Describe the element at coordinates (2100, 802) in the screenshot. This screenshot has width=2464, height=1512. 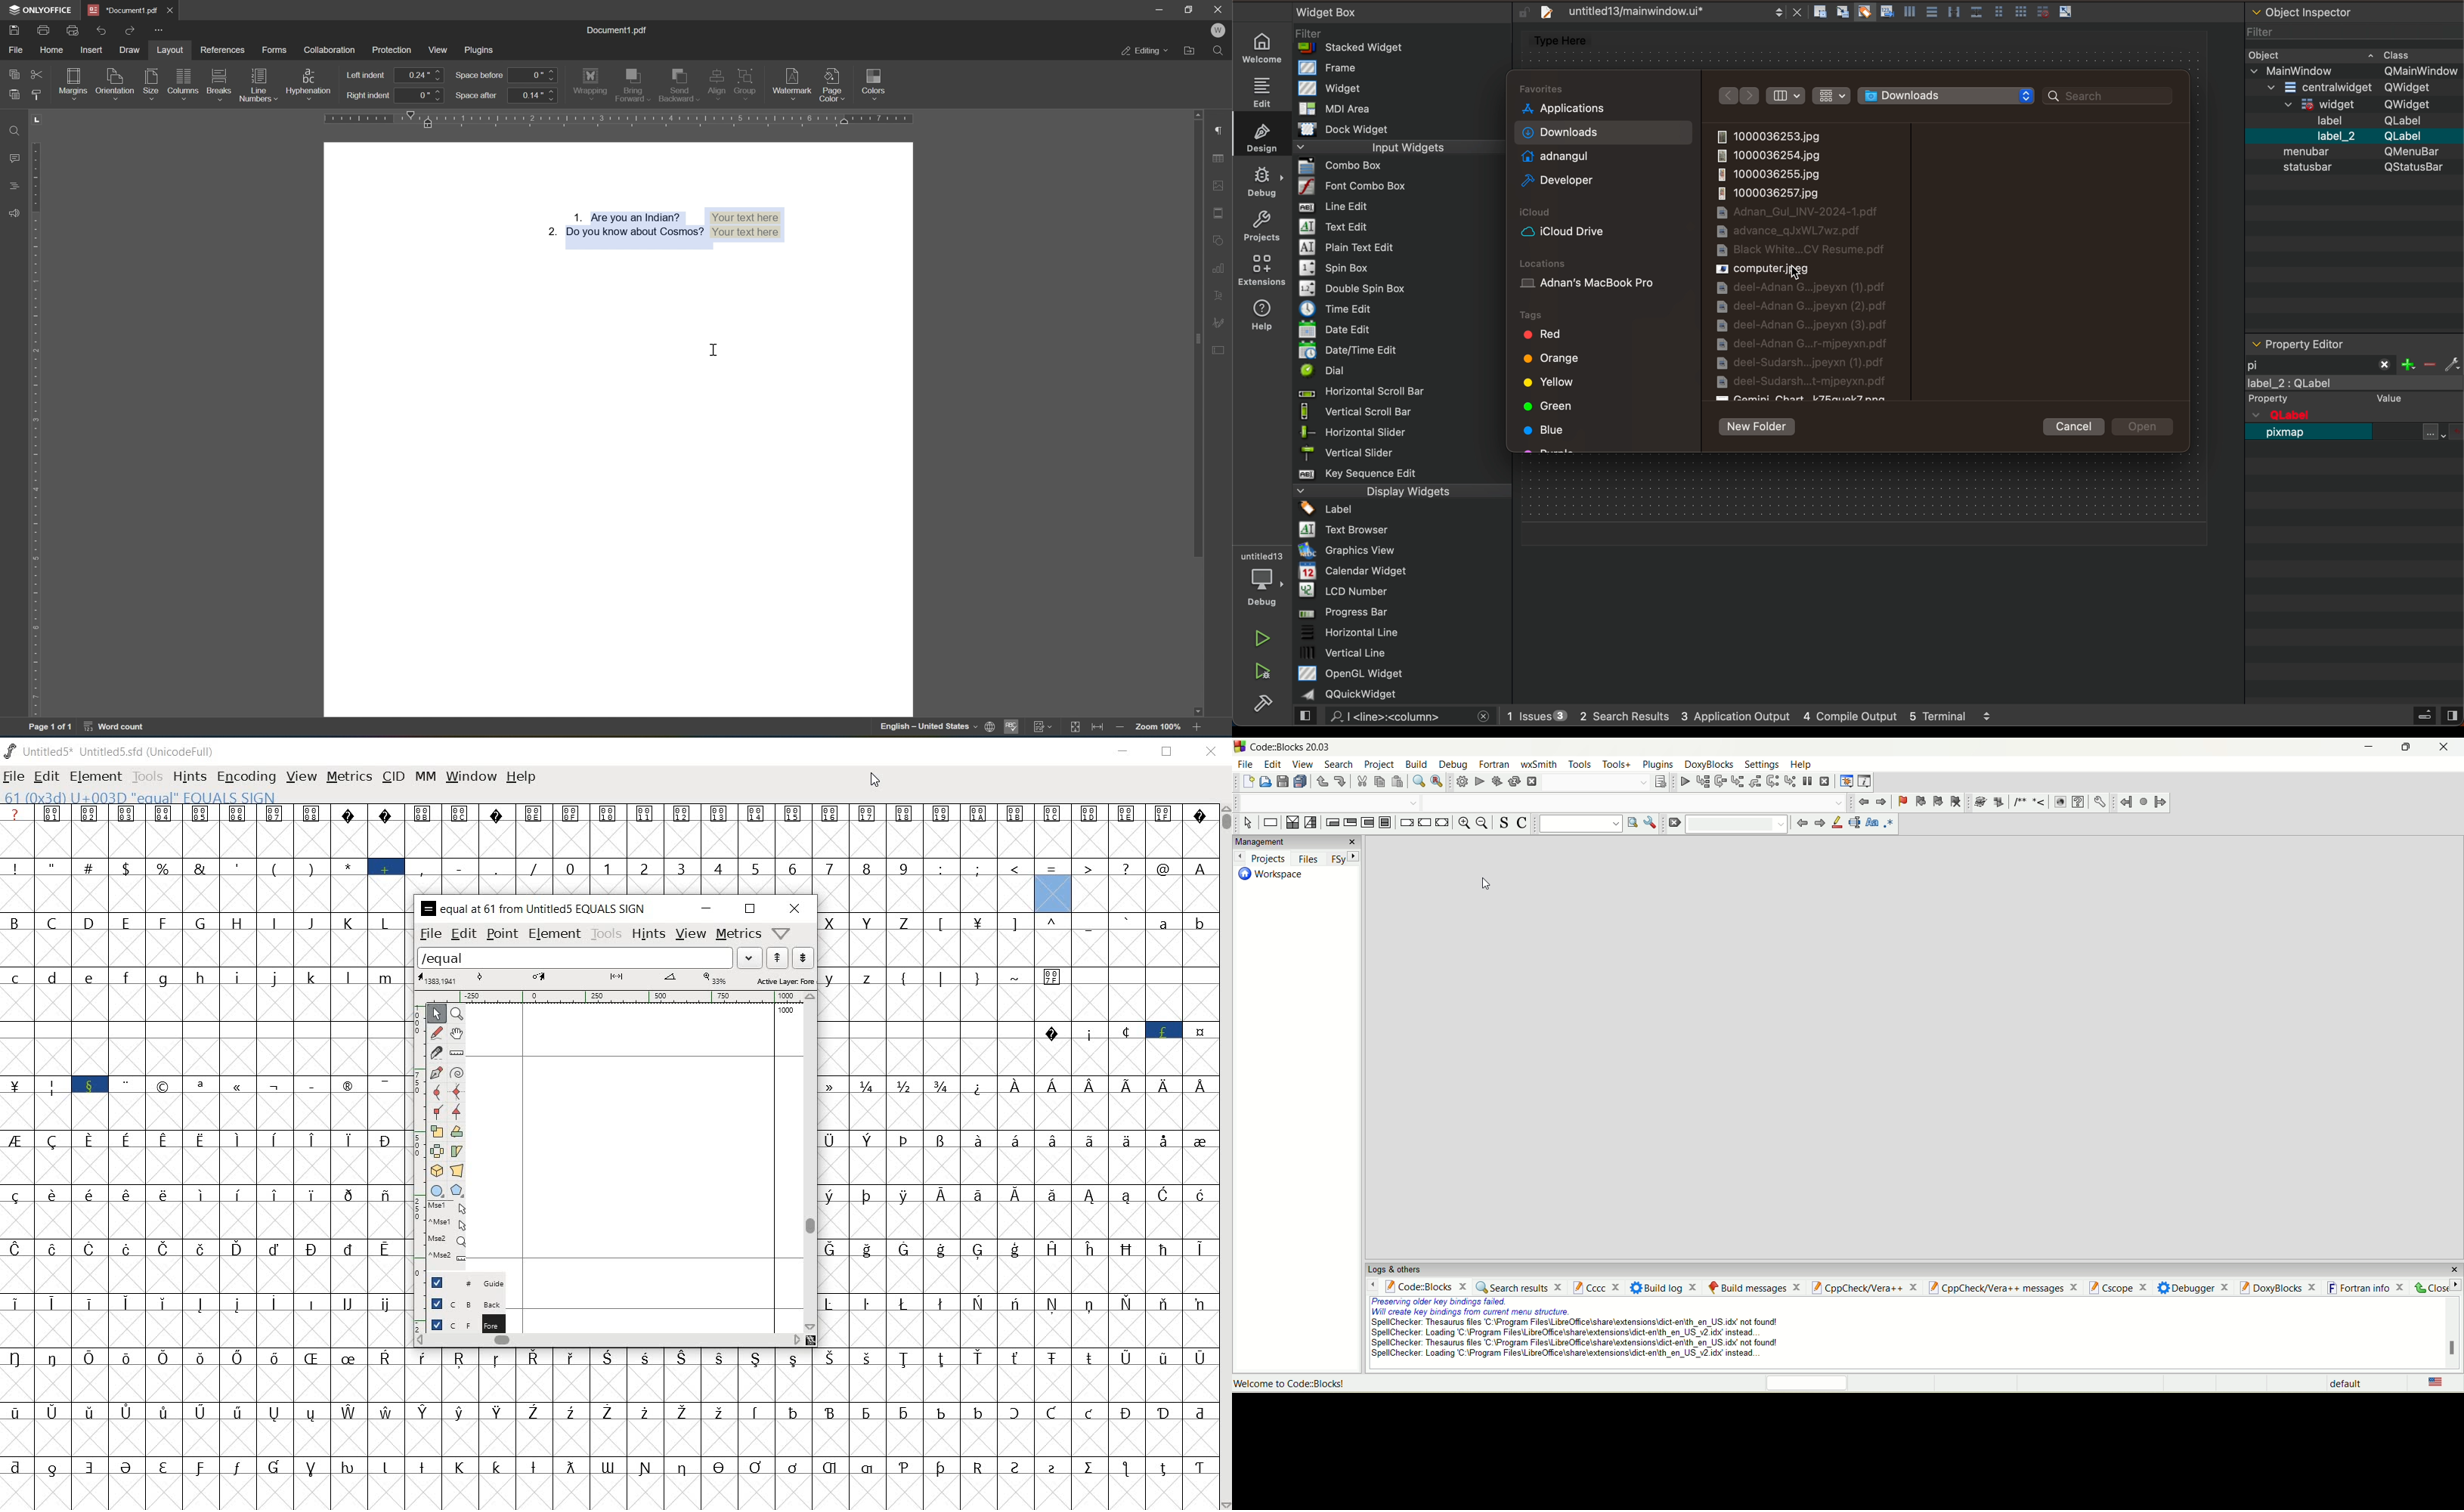
I see `settings` at that location.